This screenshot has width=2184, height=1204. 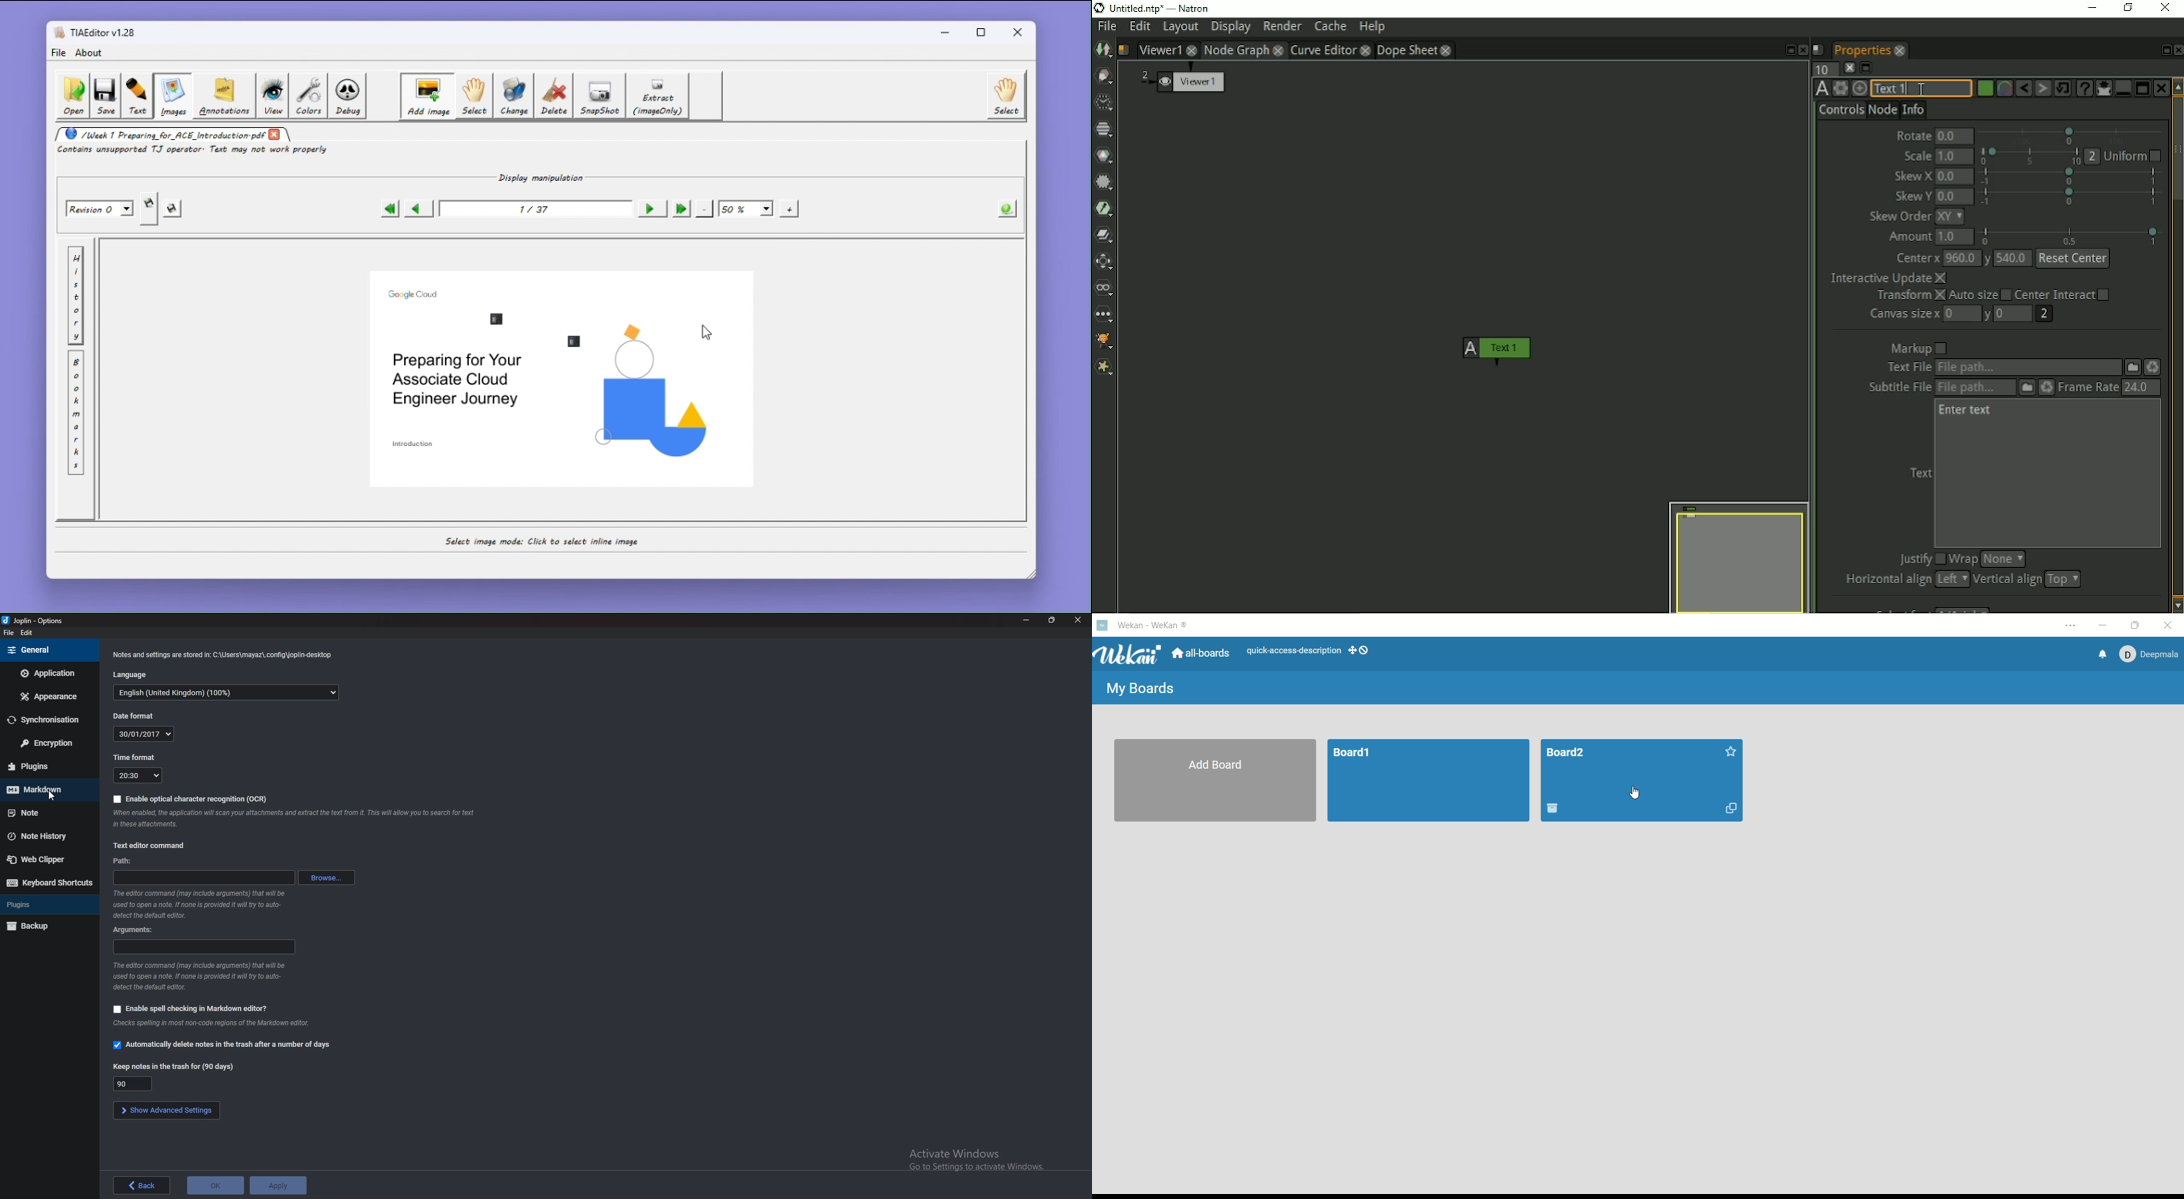 What do you see at coordinates (137, 776) in the screenshot?
I see `Time format` at bounding box center [137, 776].